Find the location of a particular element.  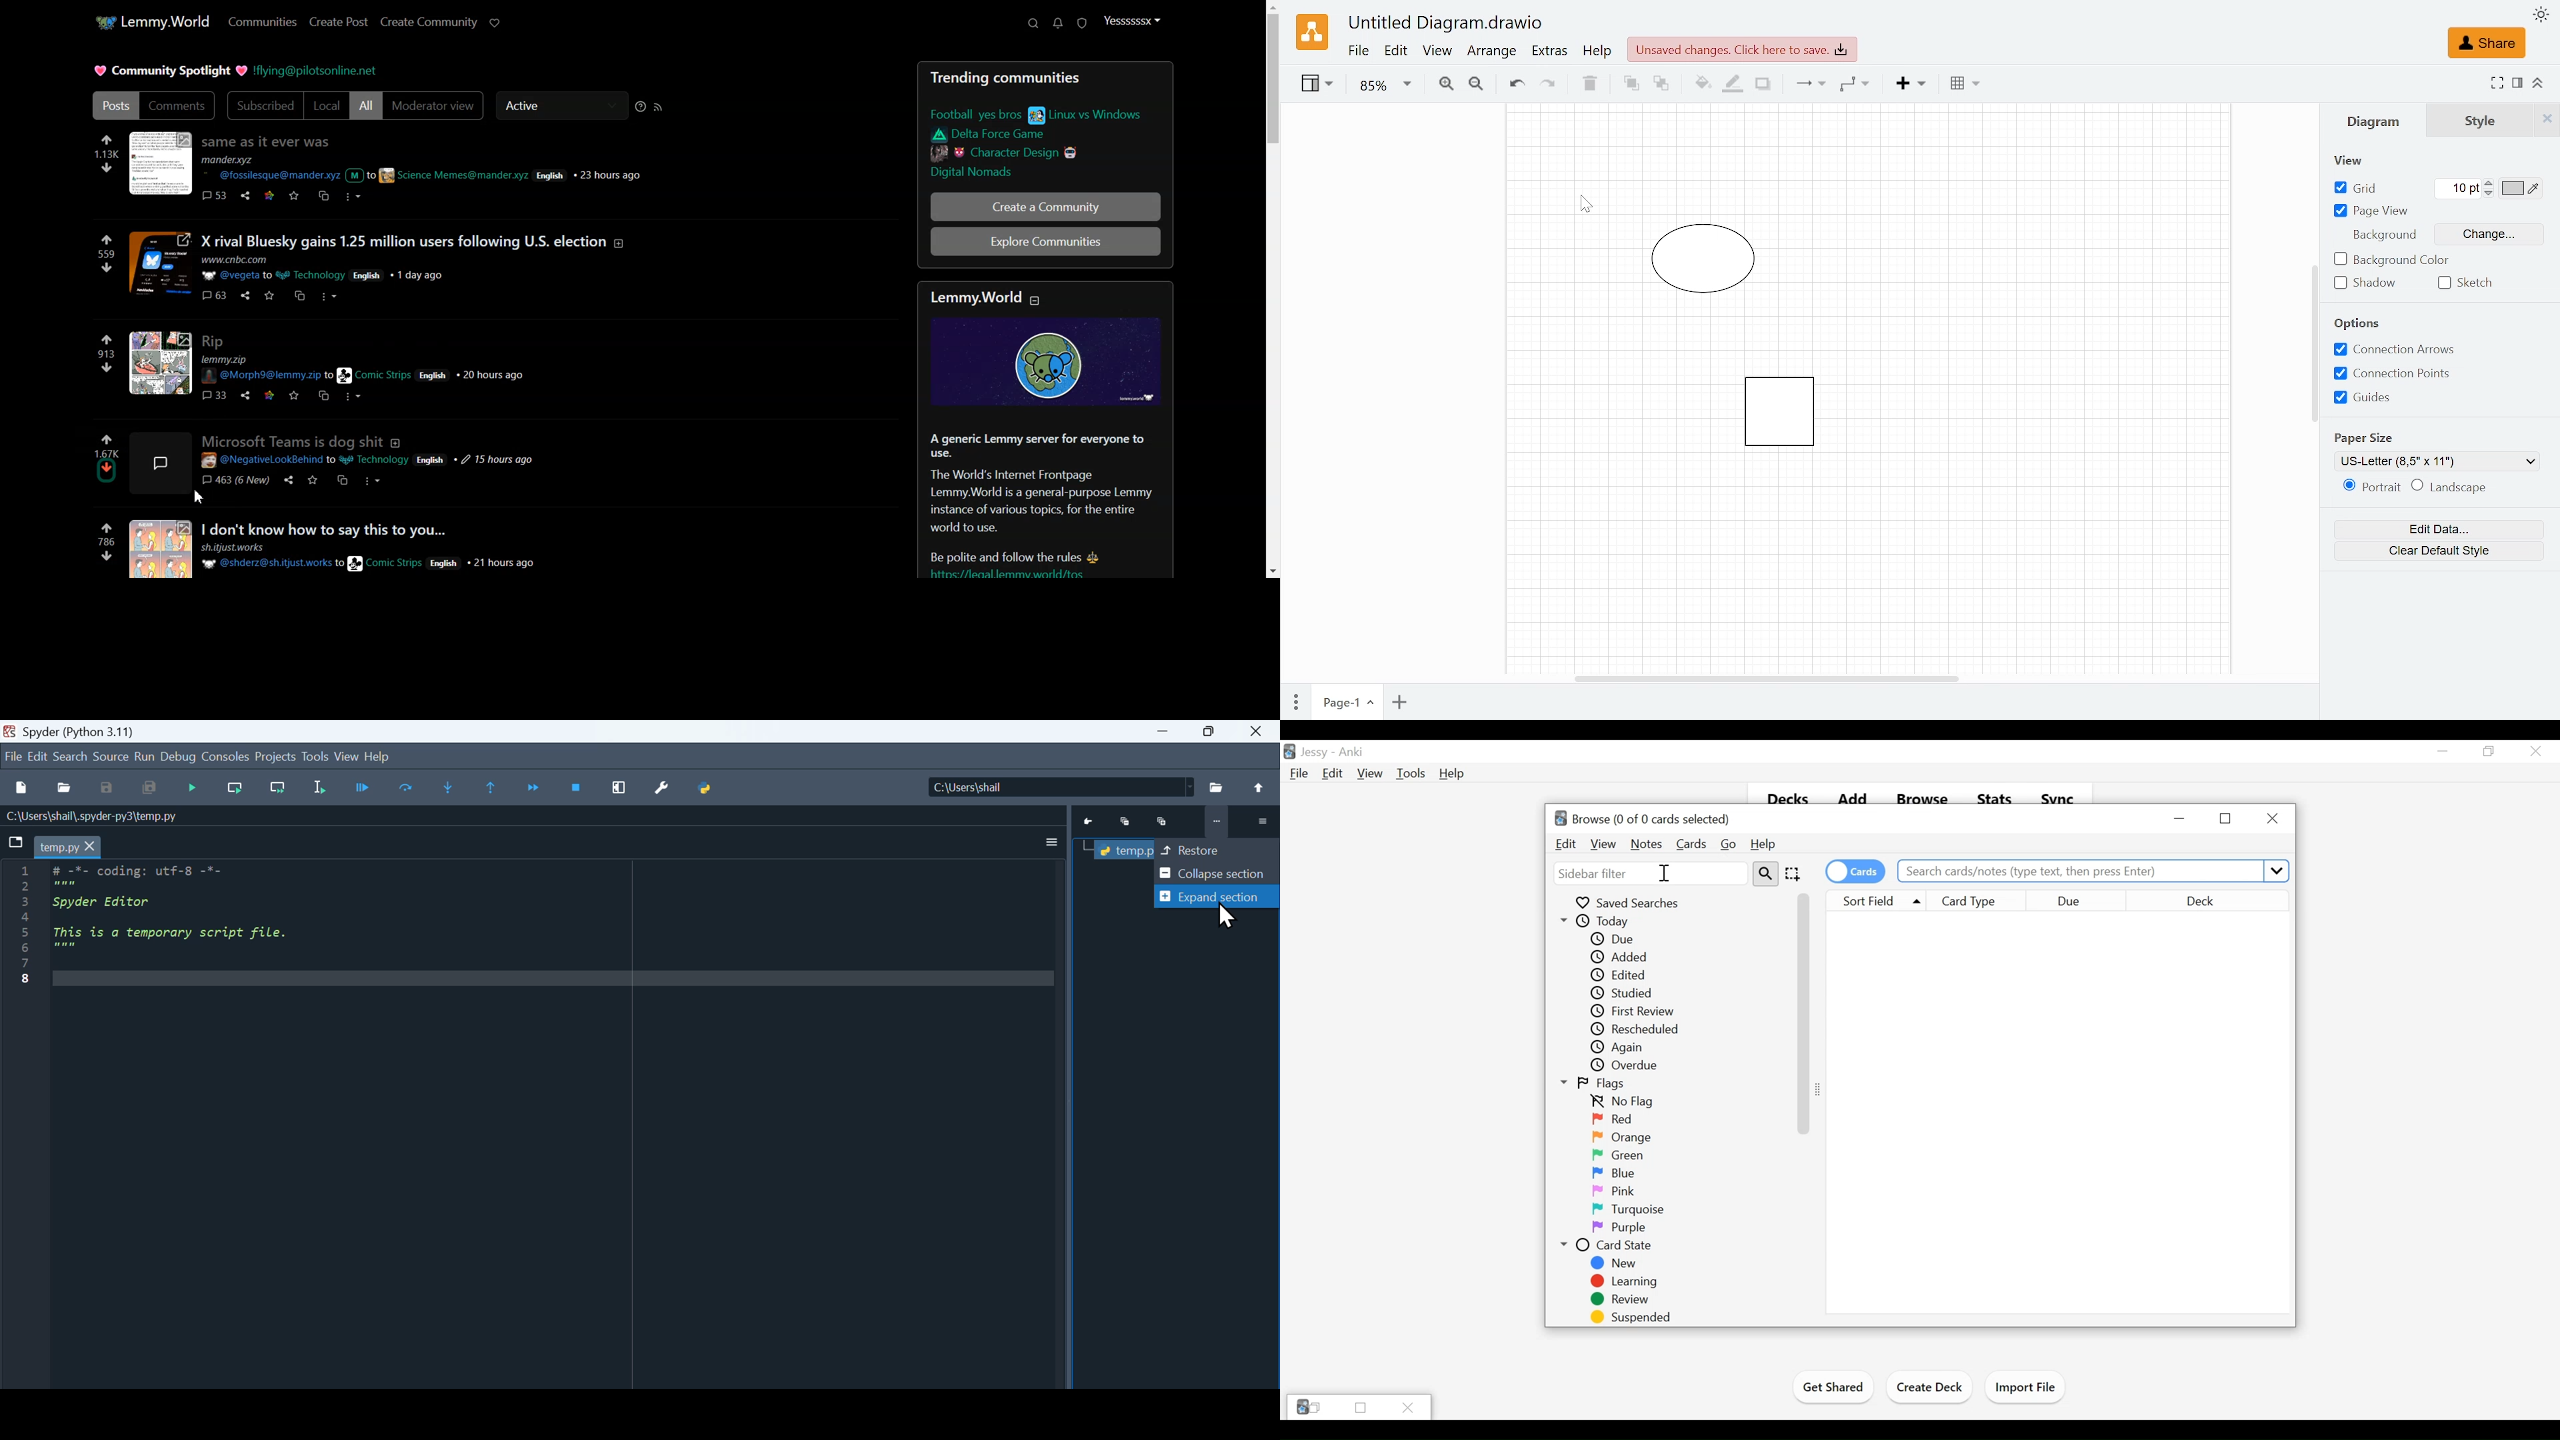

Decrease grid units is located at coordinates (2489, 194).